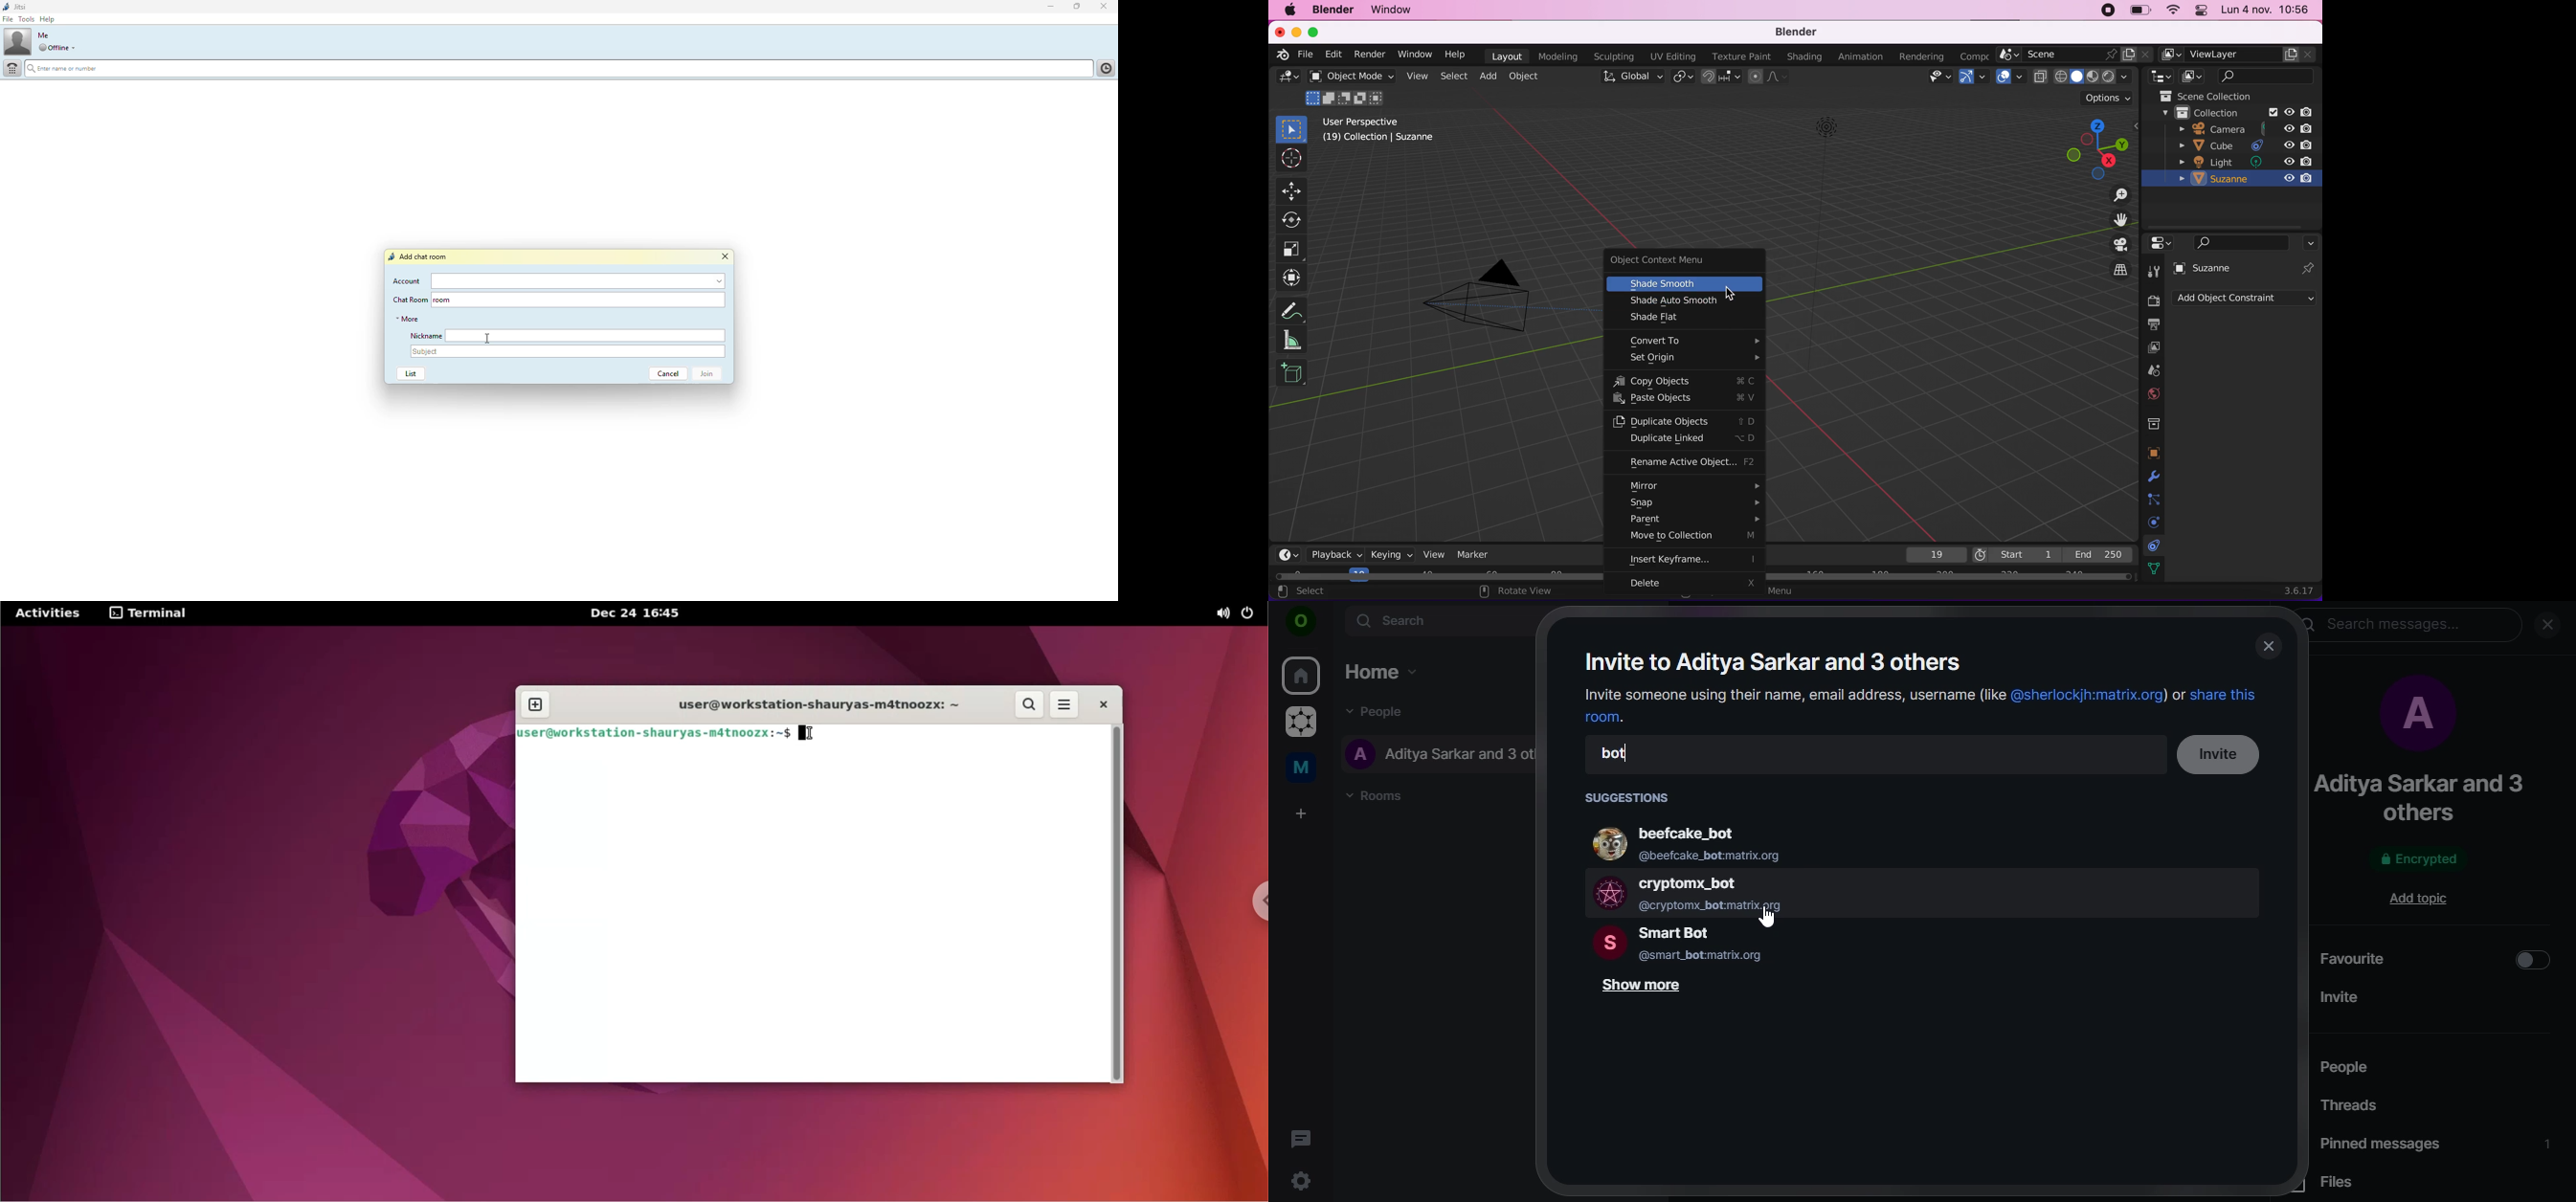 This screenshot has height=1204, width=2576. I want to click on nickname, so click(587, 335).